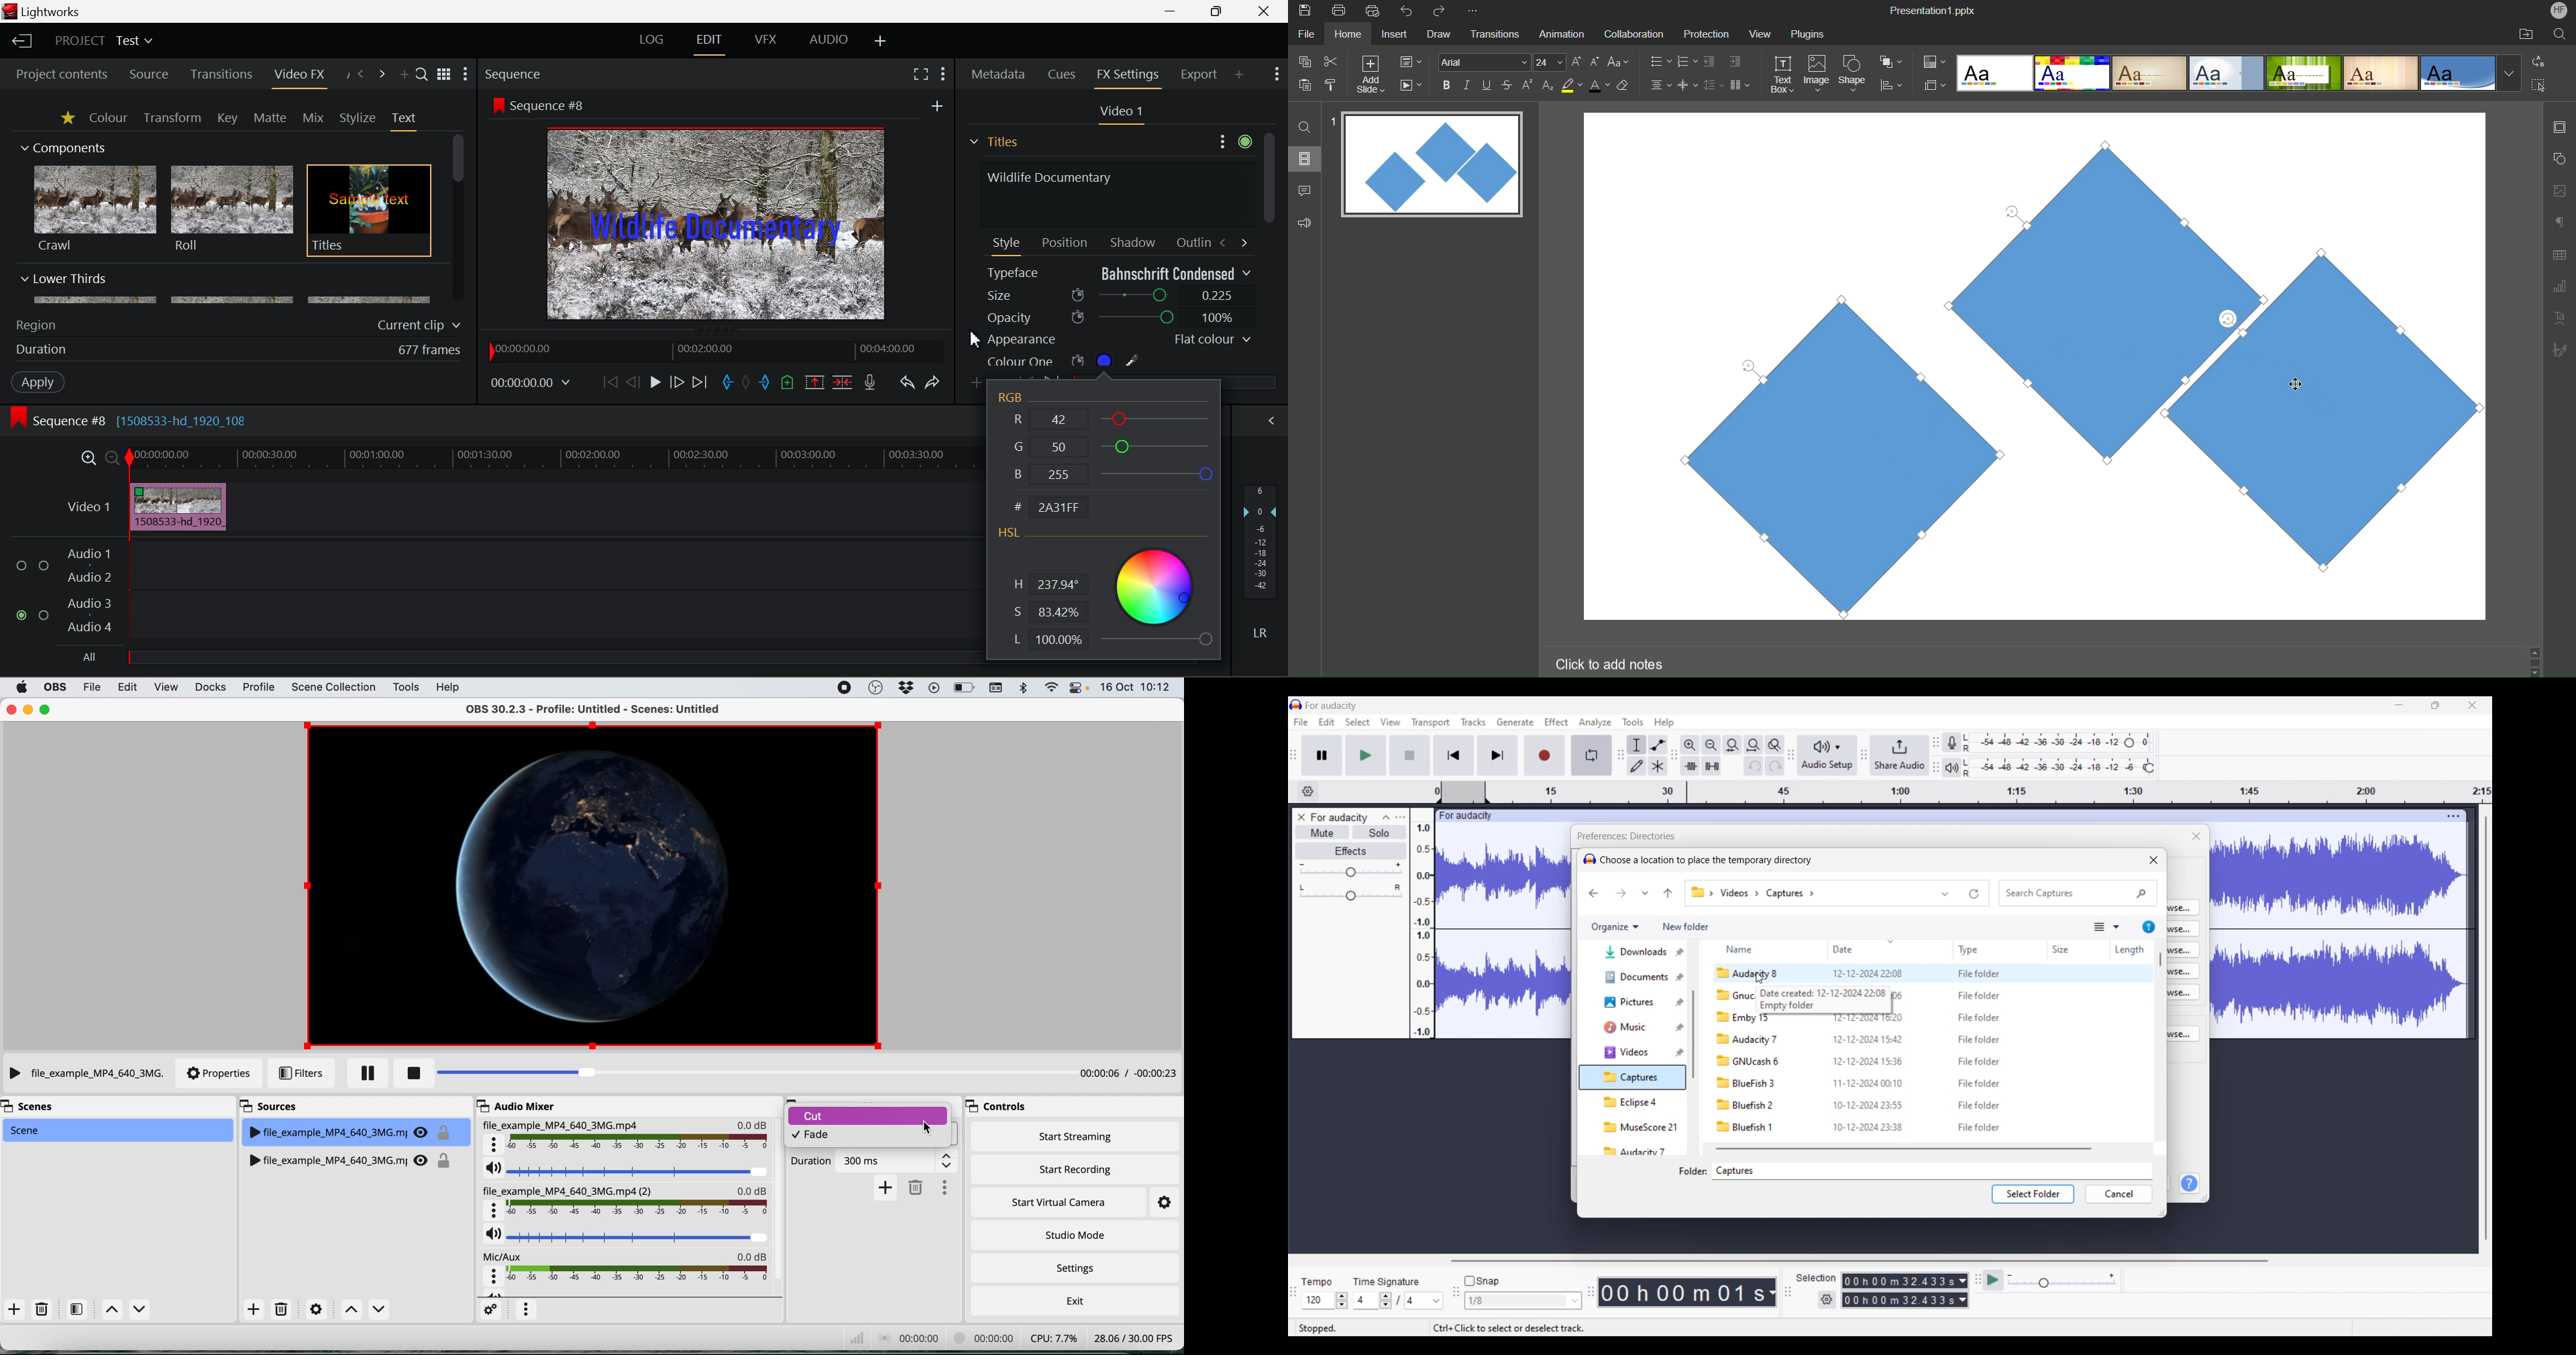 This screenshot has height=1372, width=2576. What do you see at coordinates (855, 1339) in the screenshot?
I see `network` at bounding box center [855, 1339].